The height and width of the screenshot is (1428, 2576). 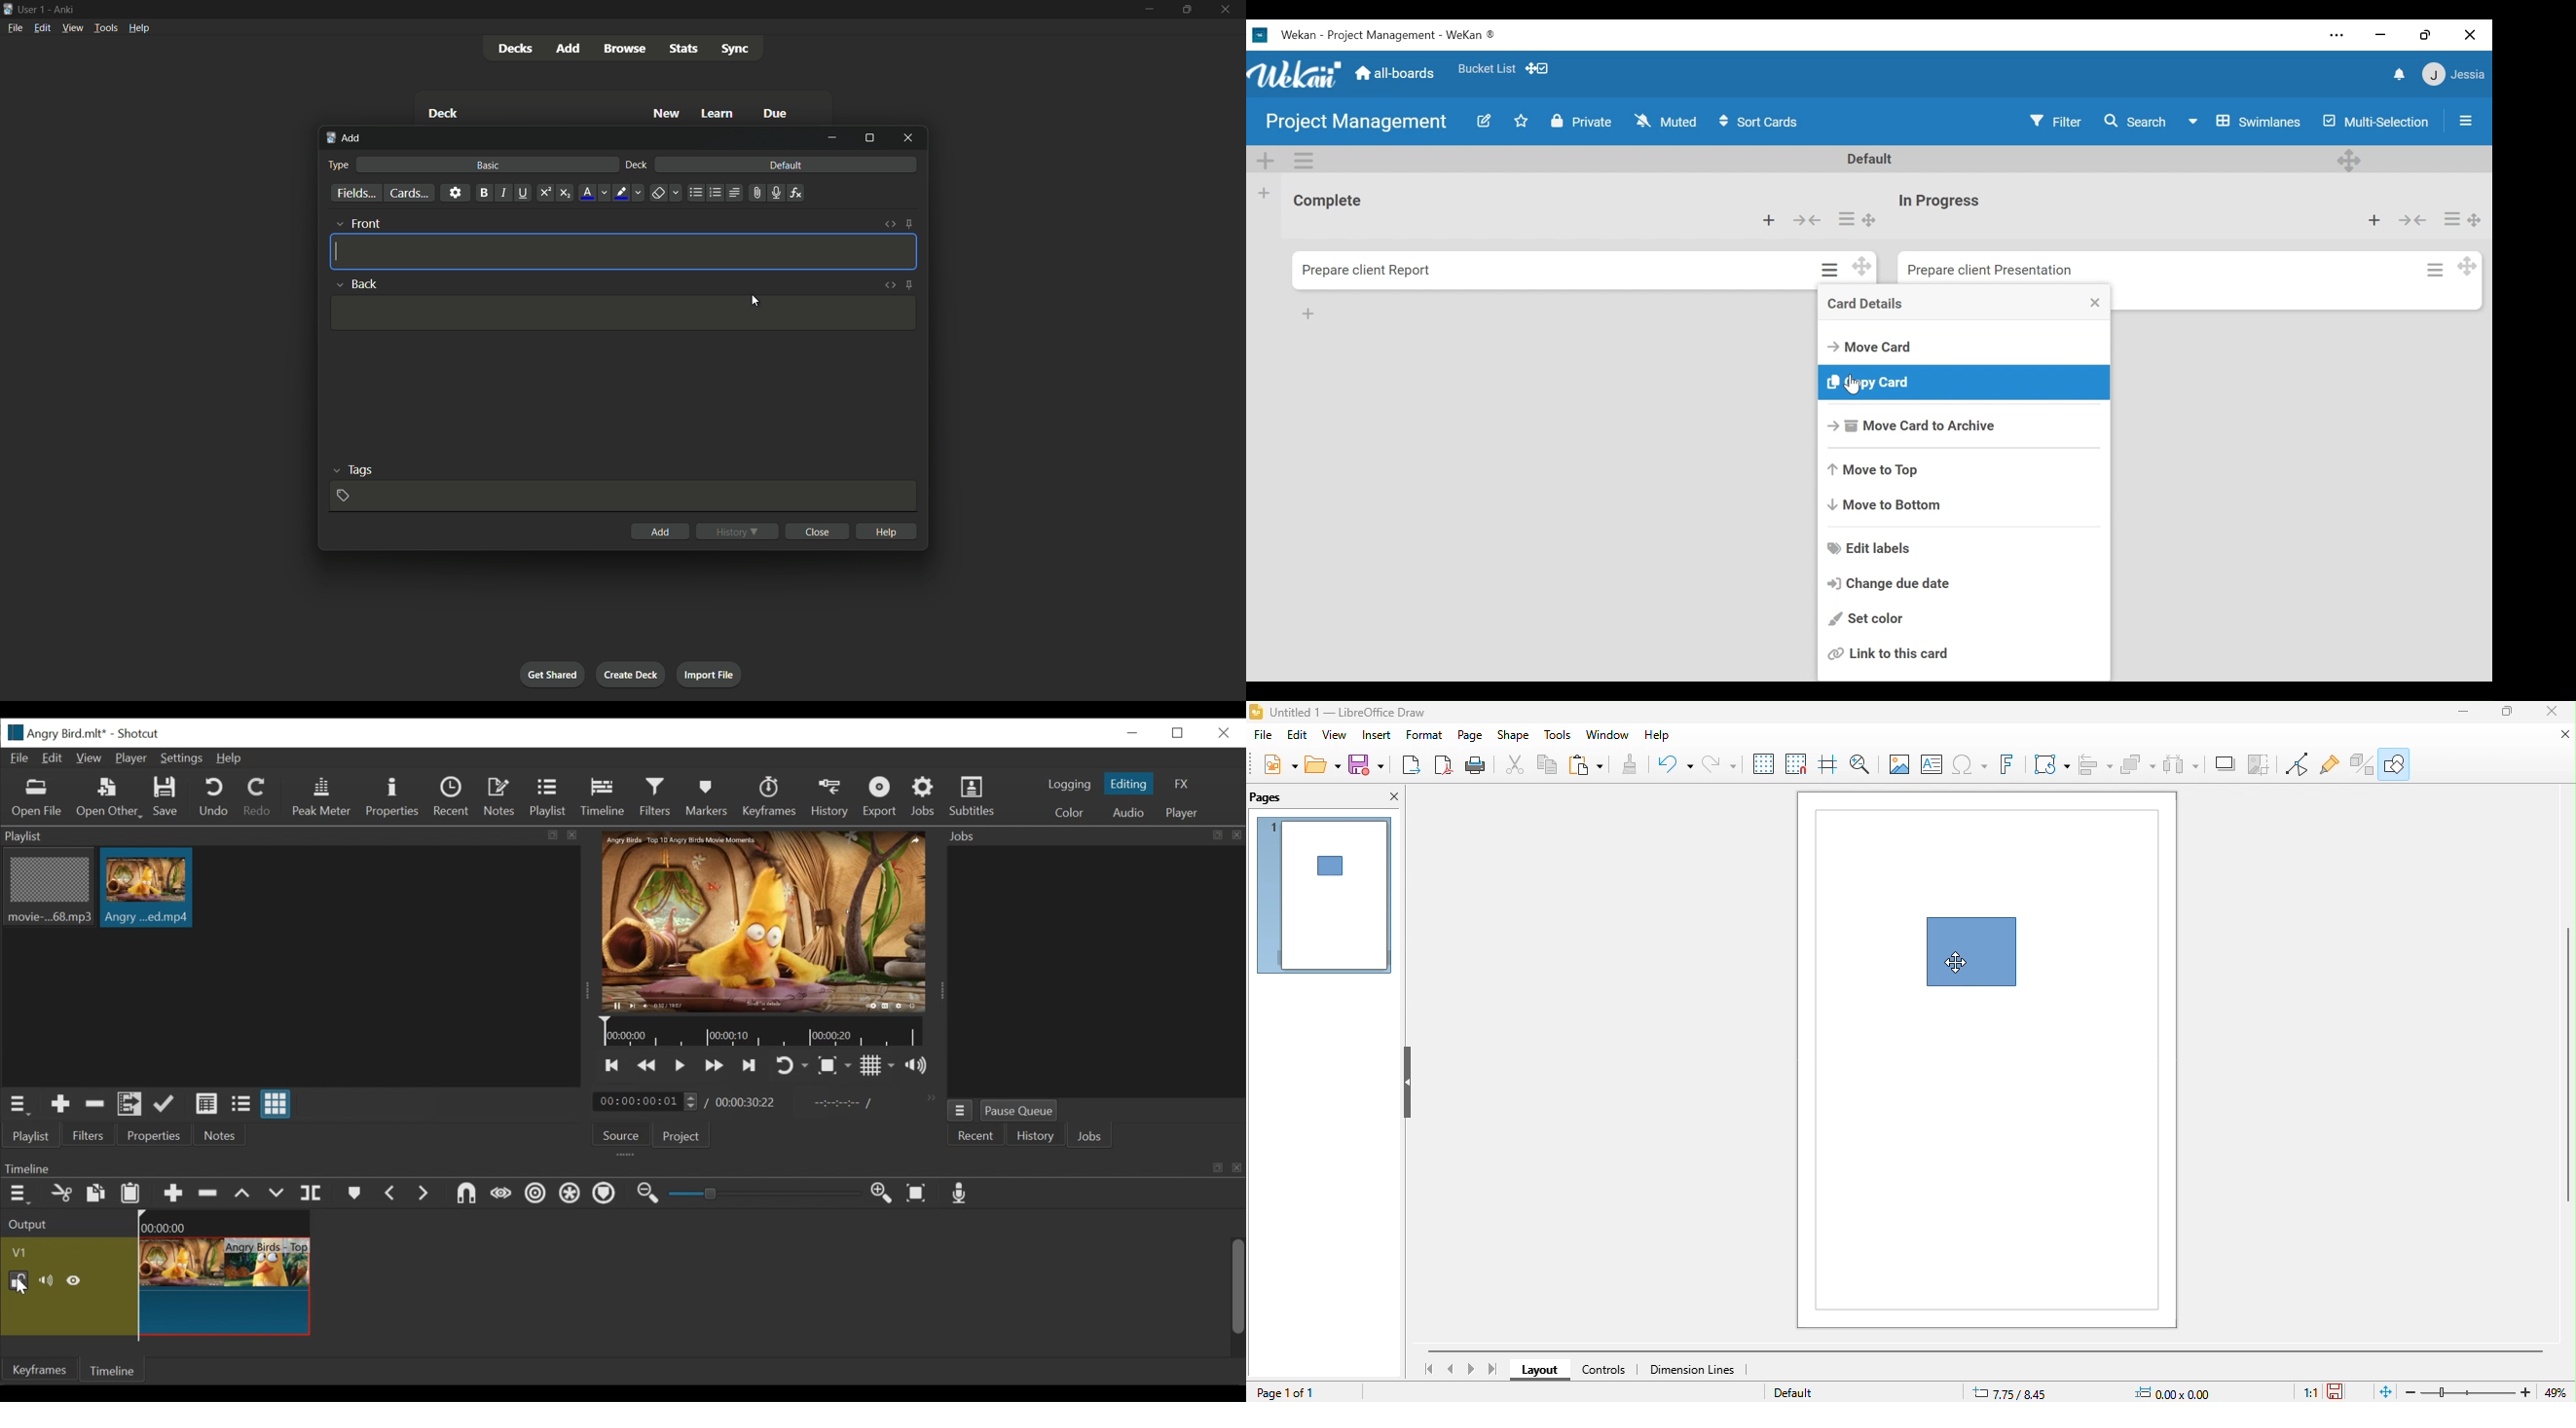 What do you see at coordinates (213, 798) in the screenshot?
I see `Undo` at bounding box center [213, 798].